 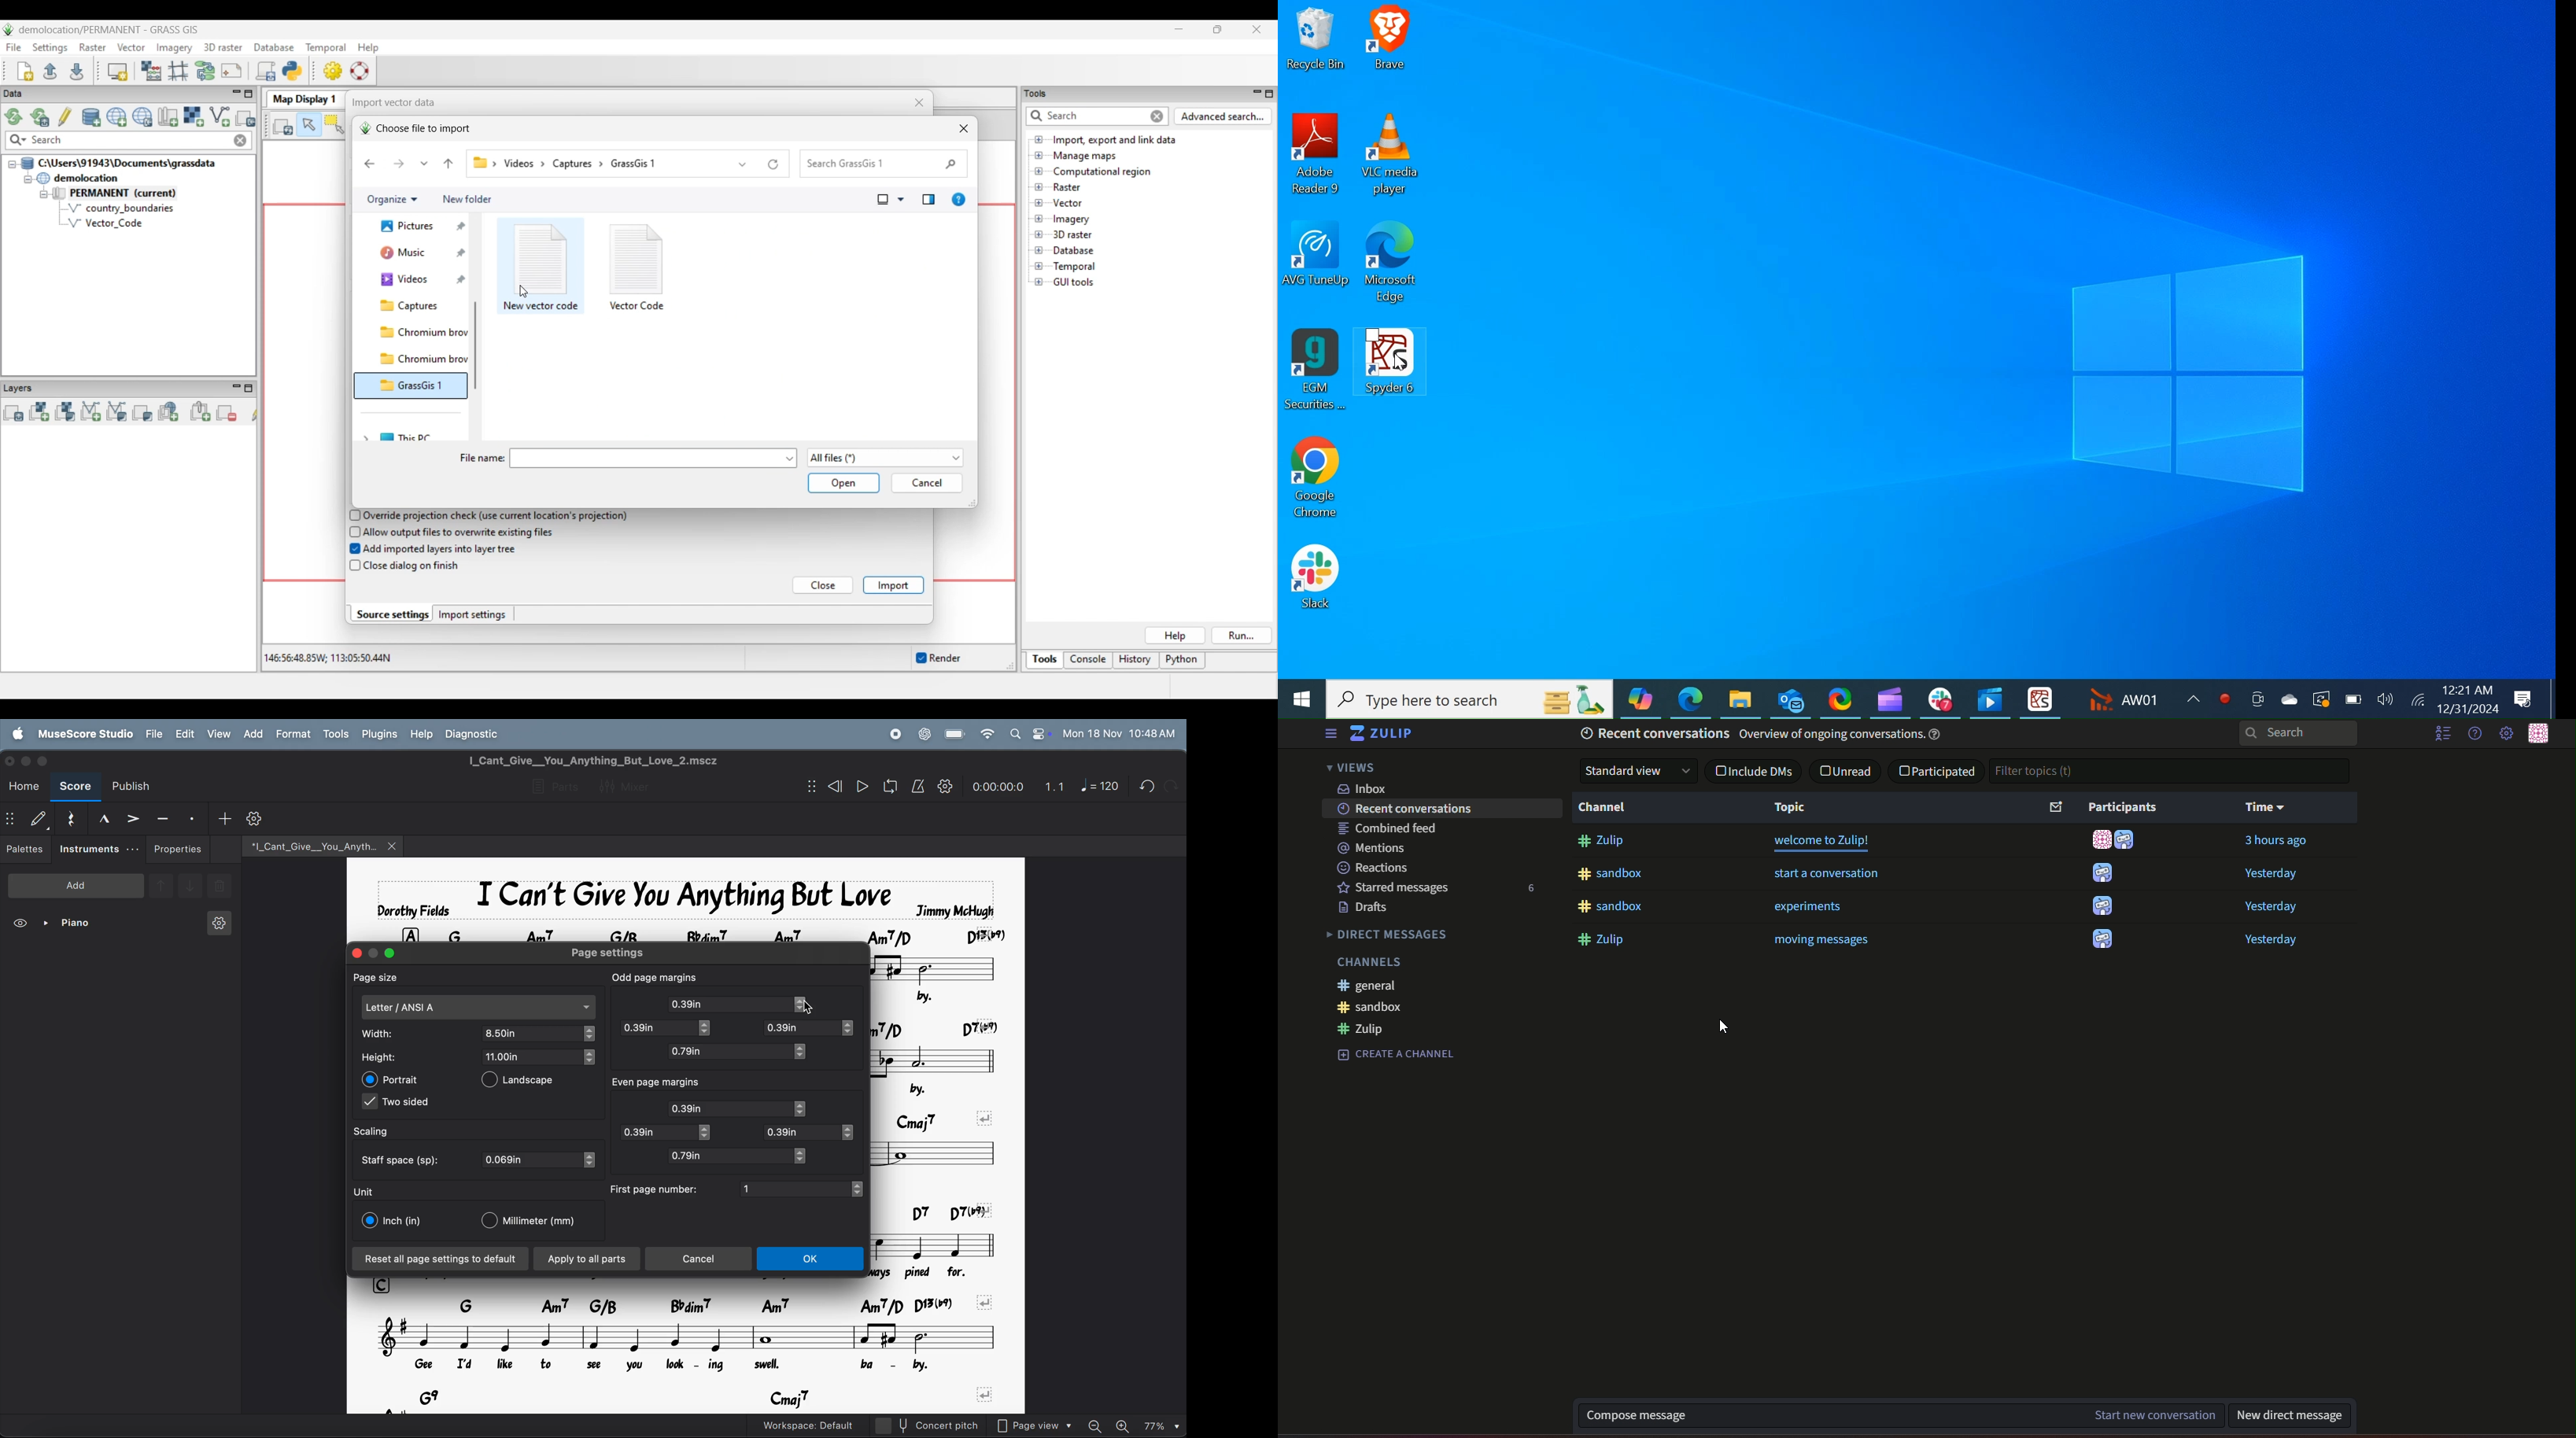 I want to click on Speaker, so click(x=2386, y=698).